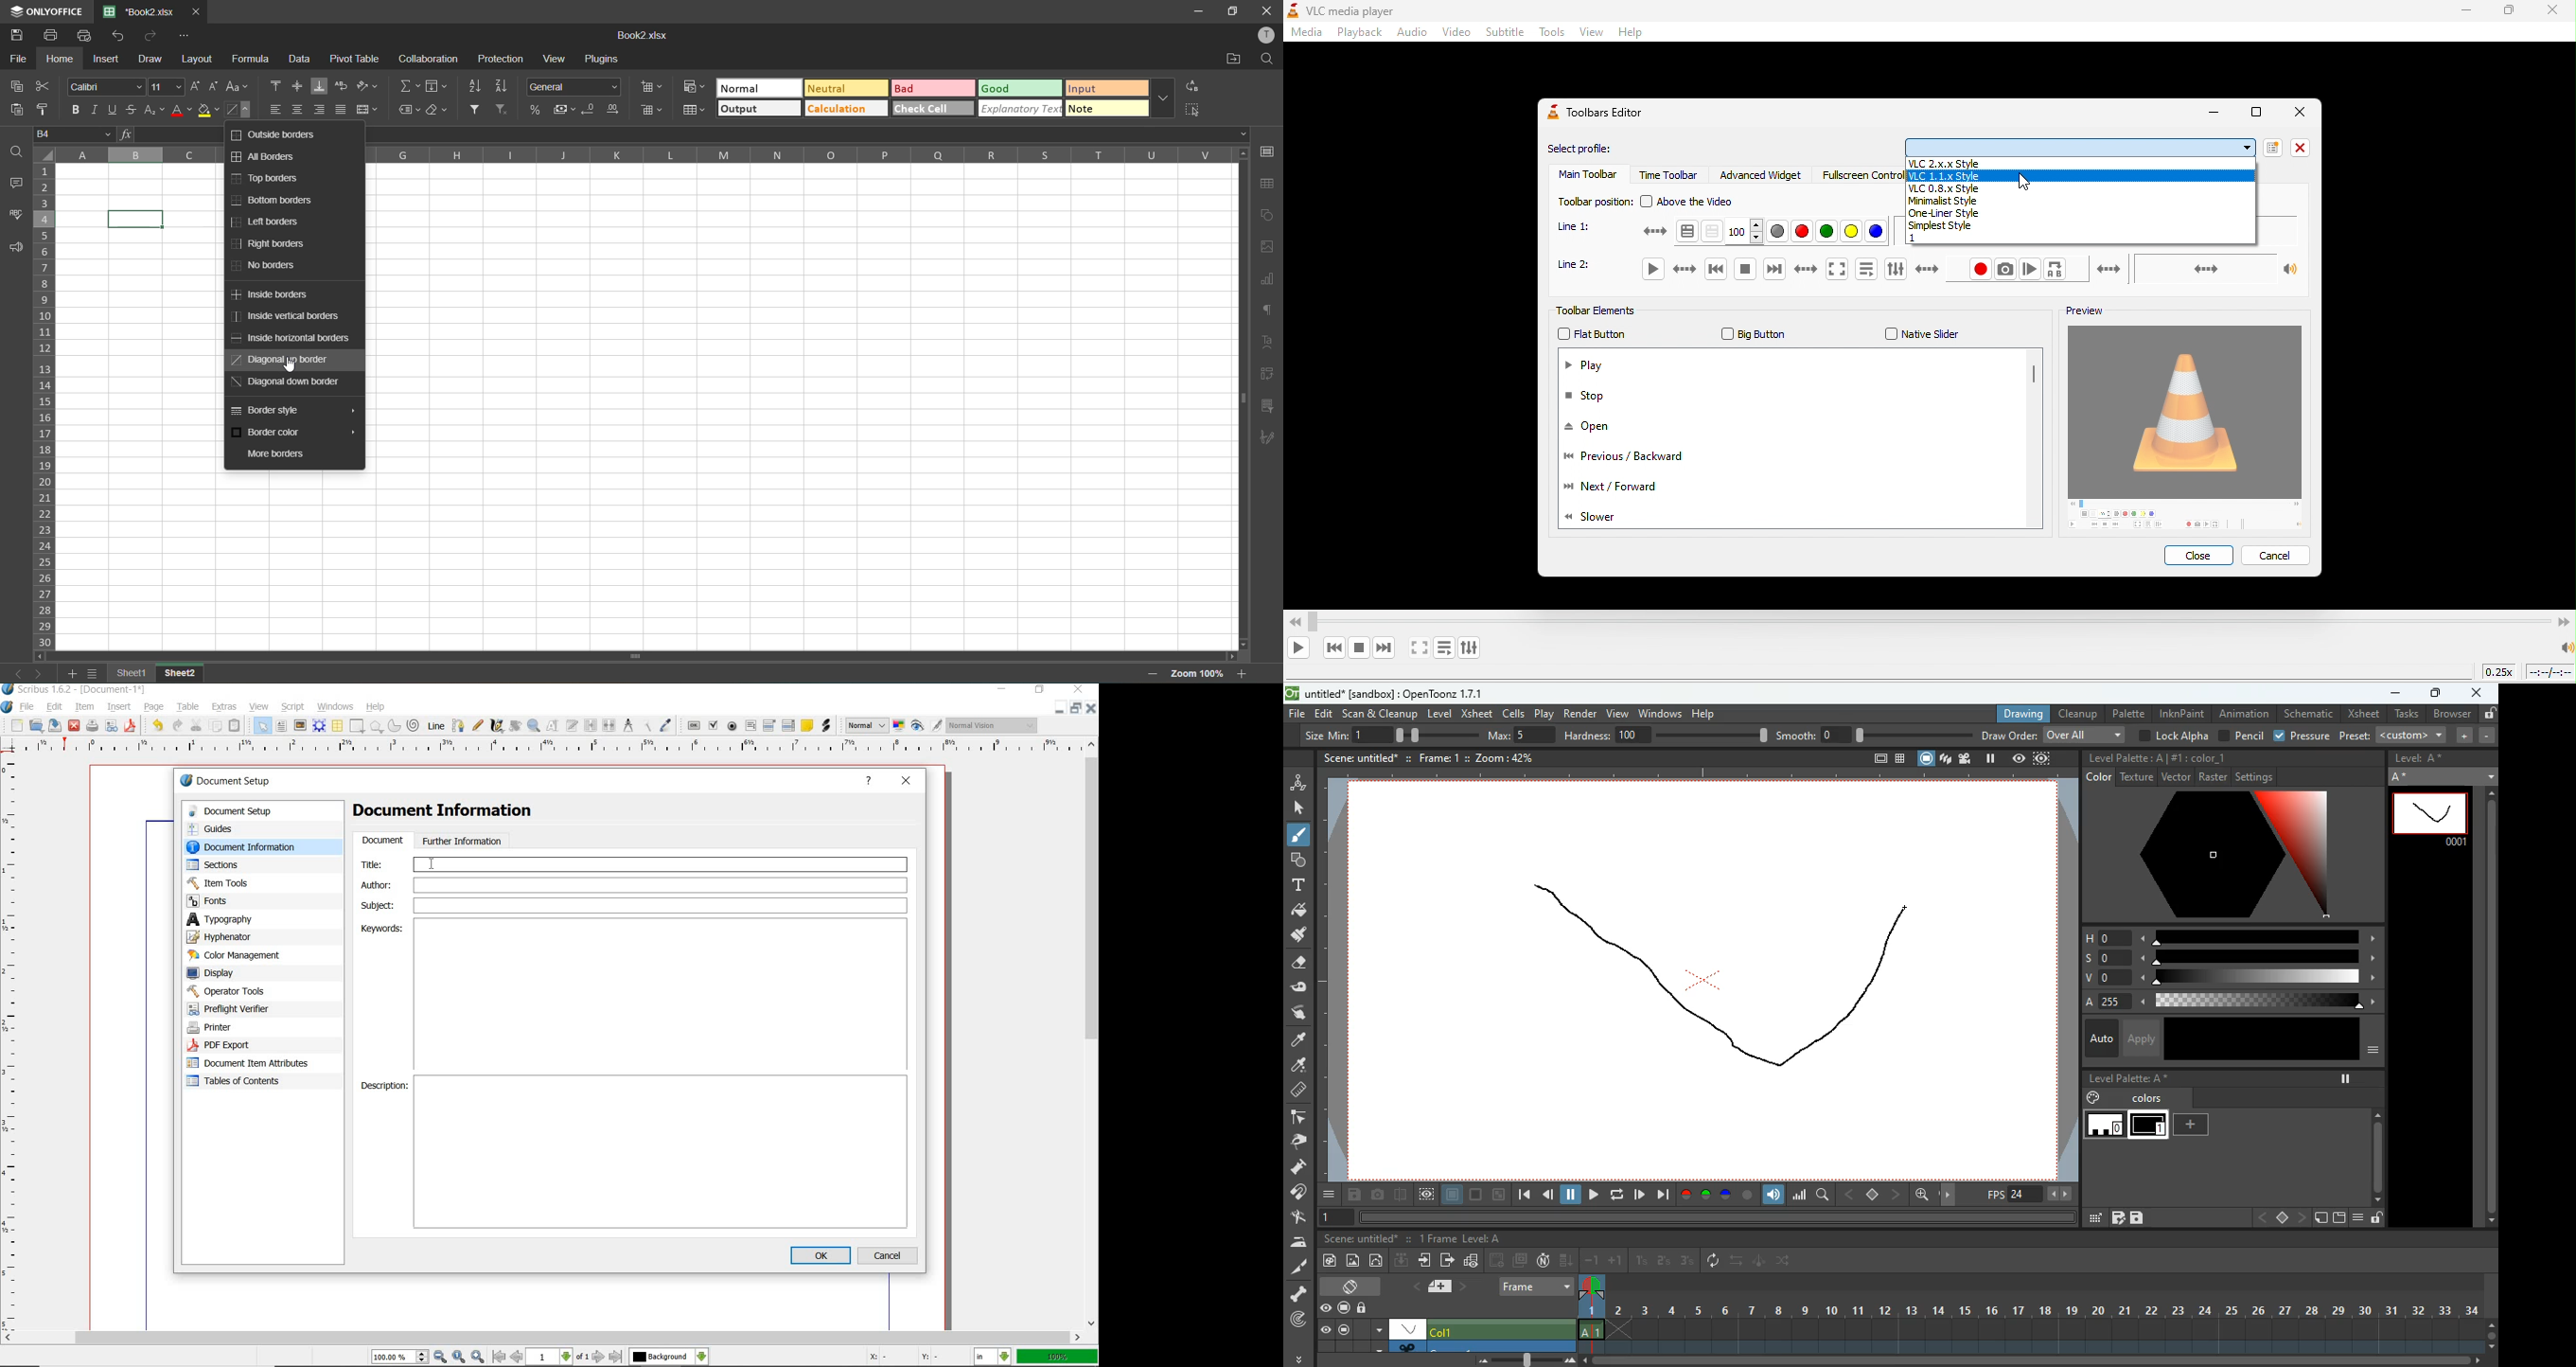  I want to click on sub/superscripts, so click(154, 110).